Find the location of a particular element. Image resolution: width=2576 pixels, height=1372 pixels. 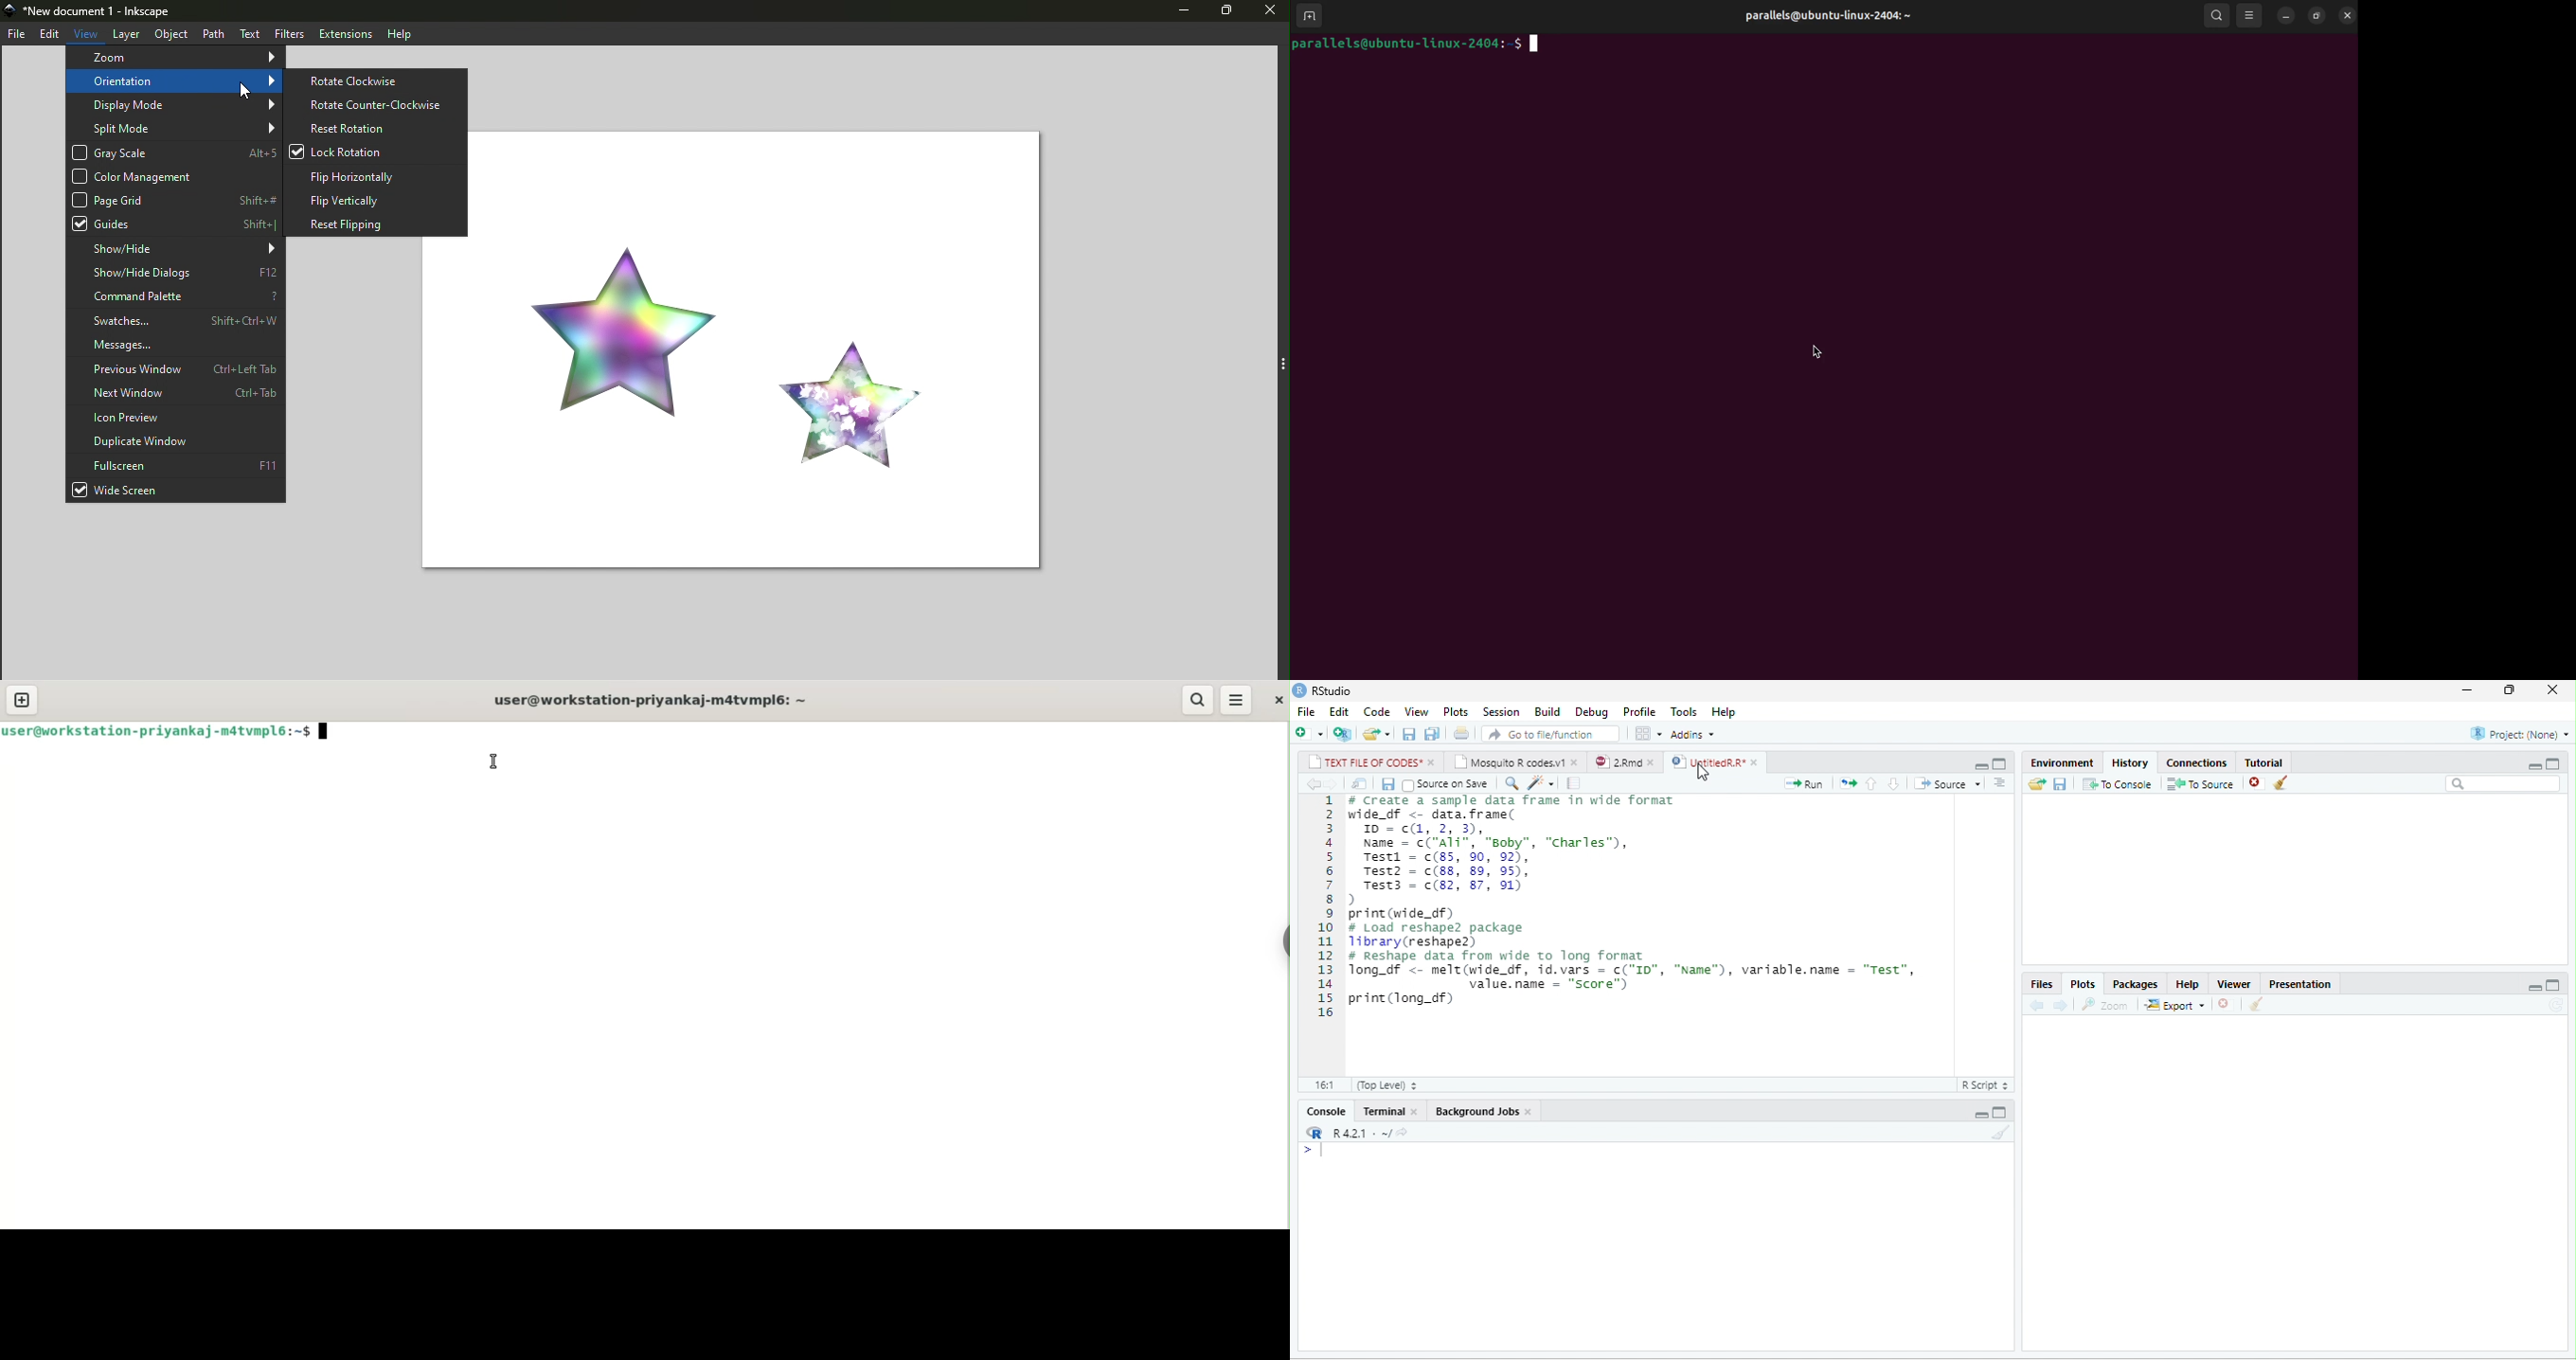

RStudio is located at coordinates (1333, 691).